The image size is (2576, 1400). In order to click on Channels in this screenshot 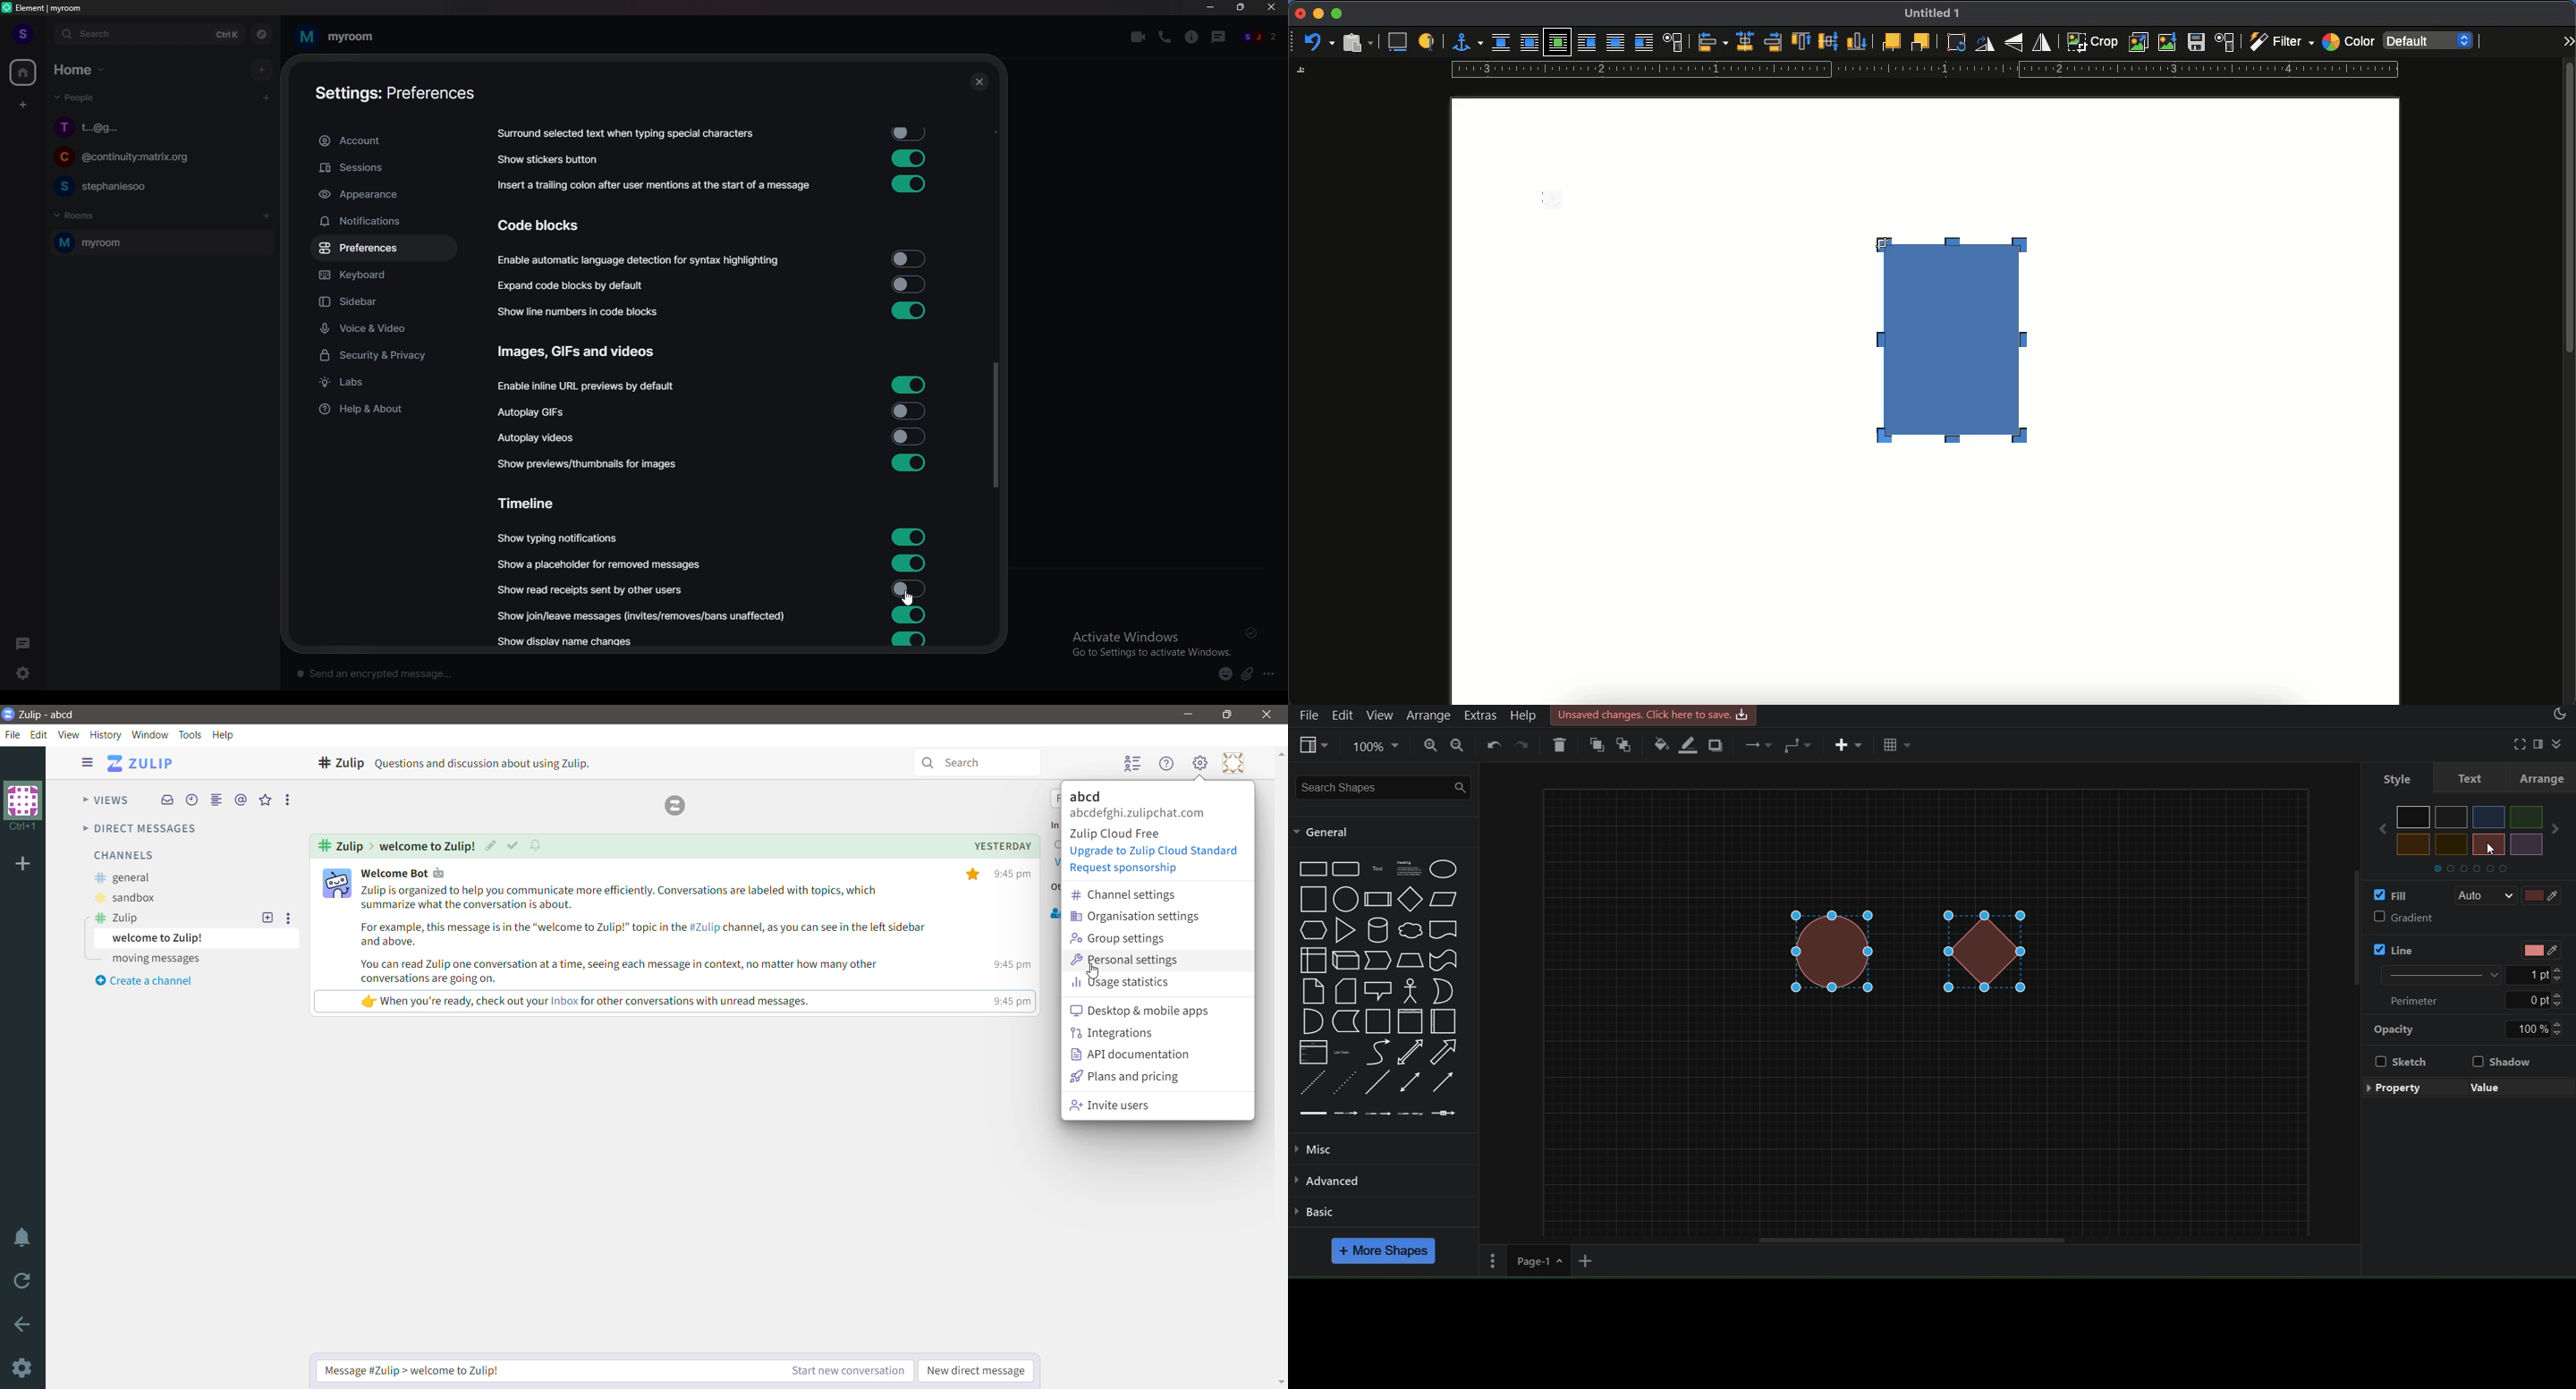, I will do `click(123, 855)`.